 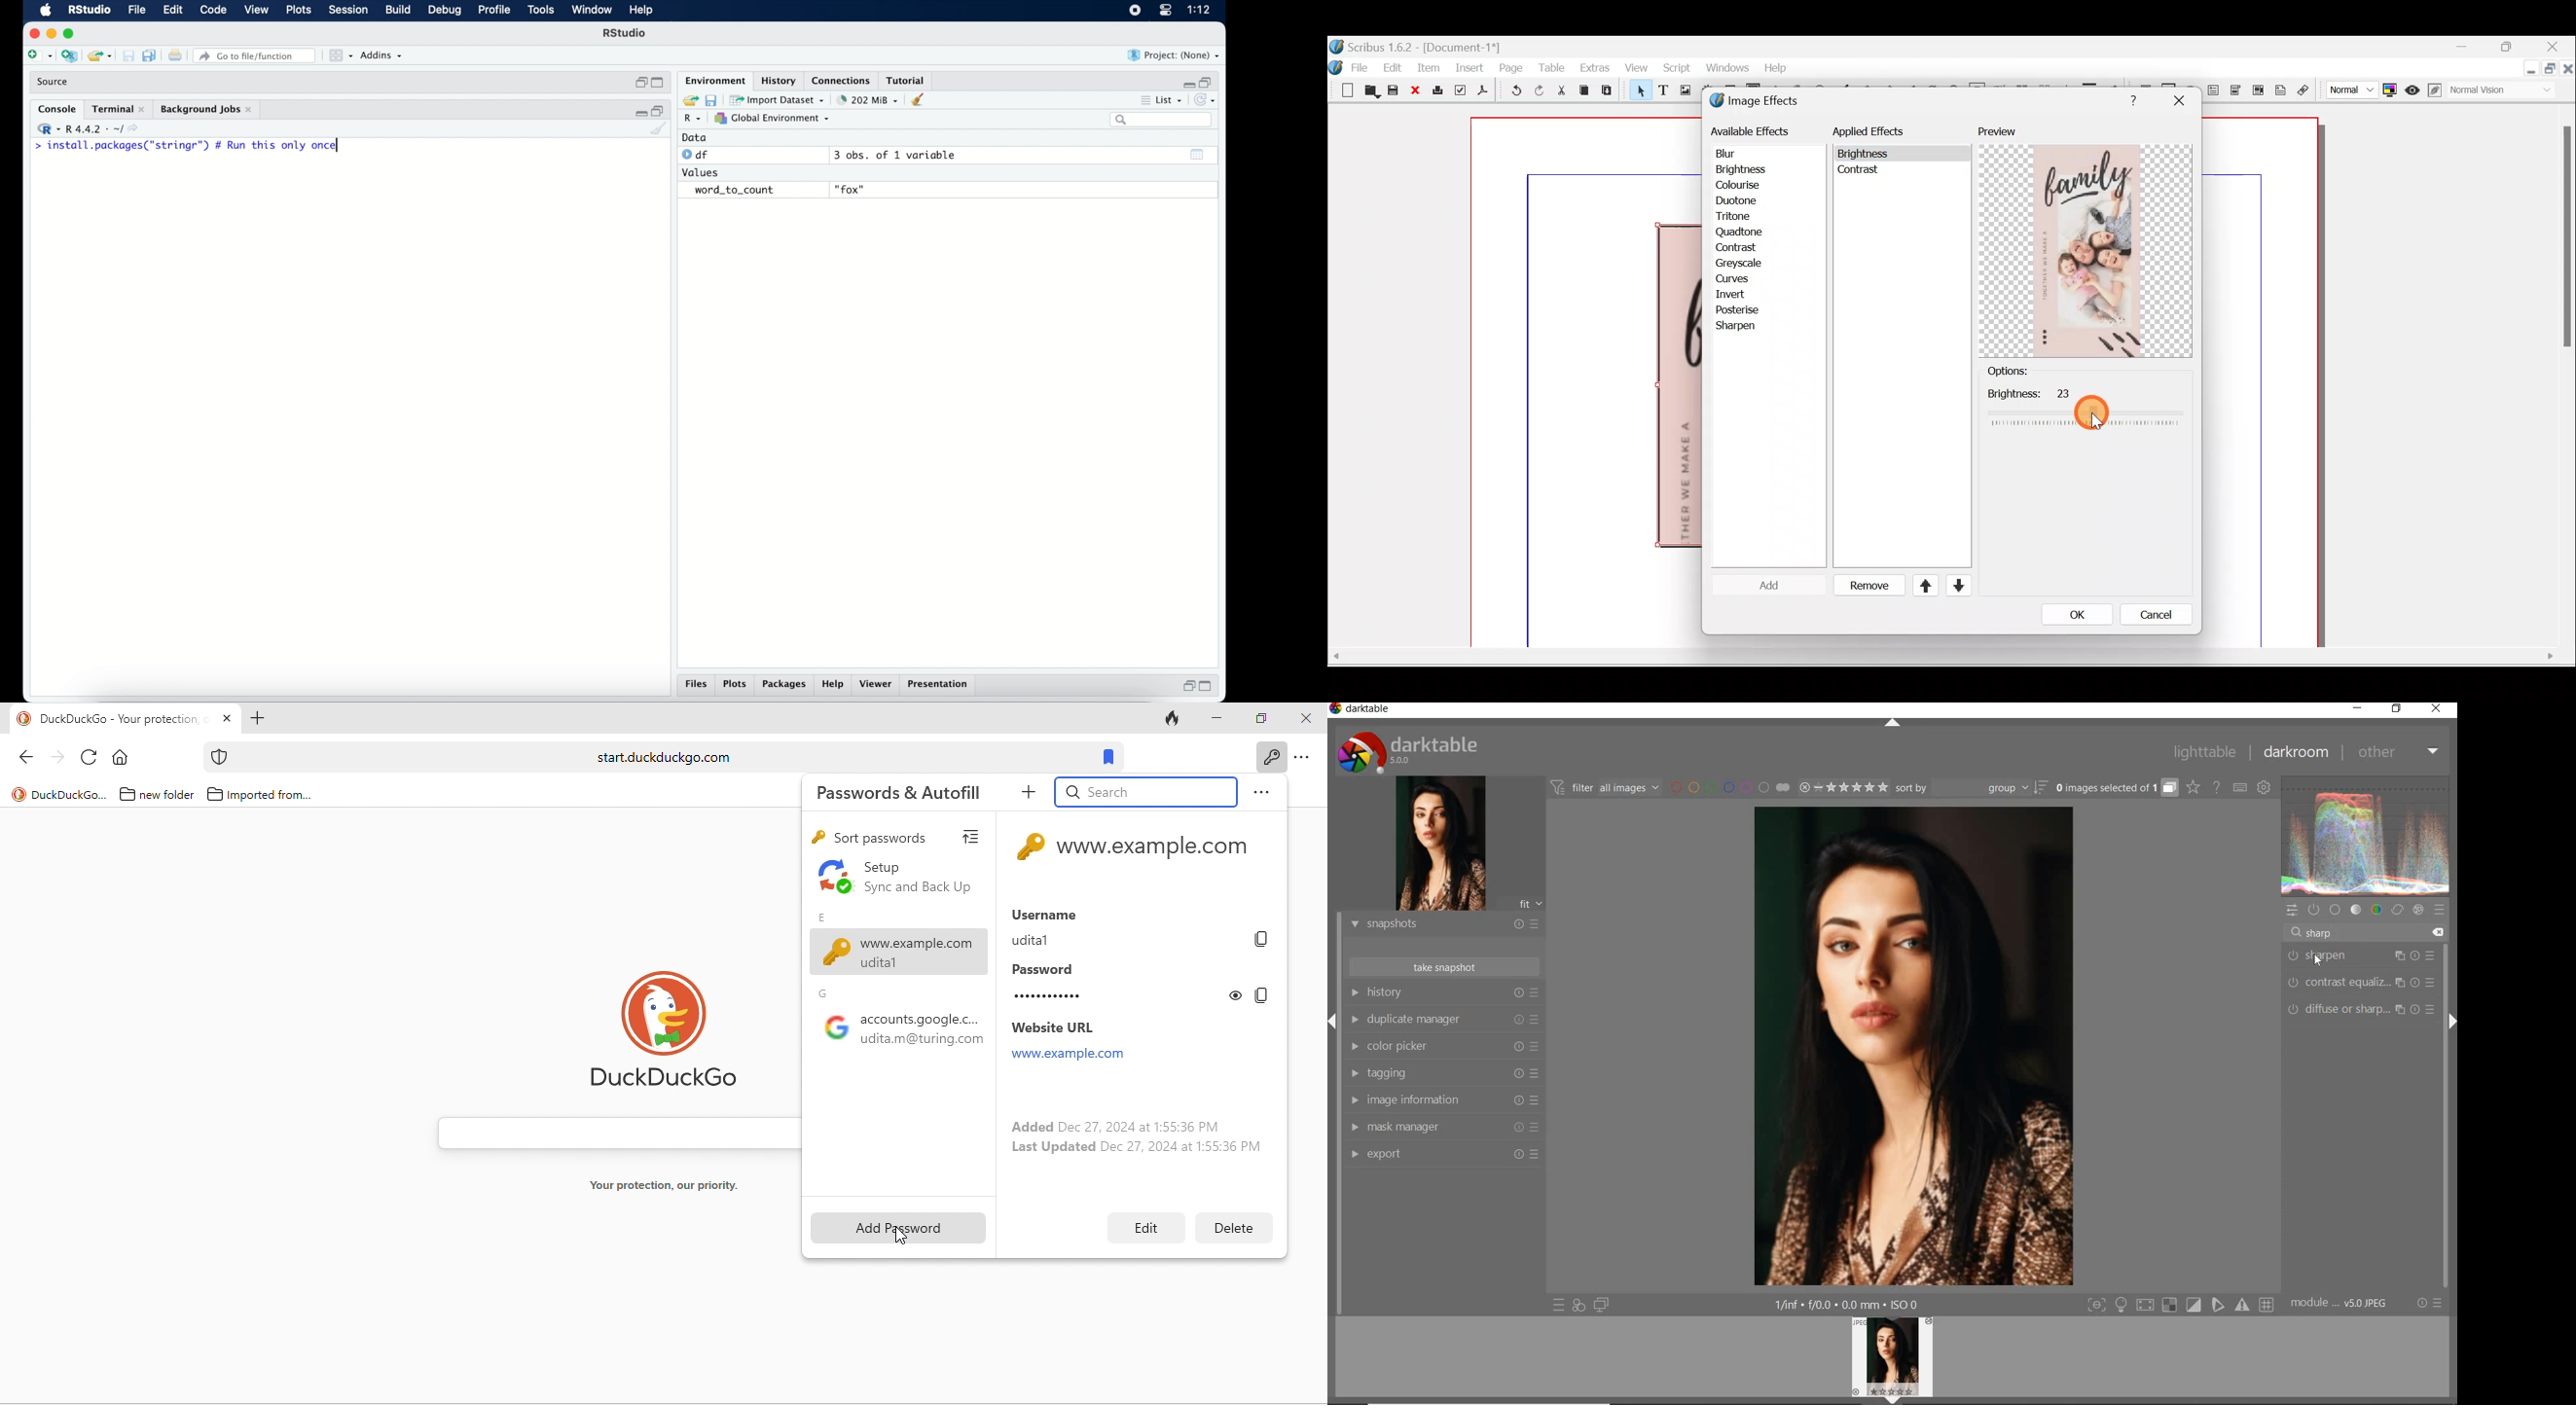 I want to click on PDF text field, so click(x=2213, y=90).